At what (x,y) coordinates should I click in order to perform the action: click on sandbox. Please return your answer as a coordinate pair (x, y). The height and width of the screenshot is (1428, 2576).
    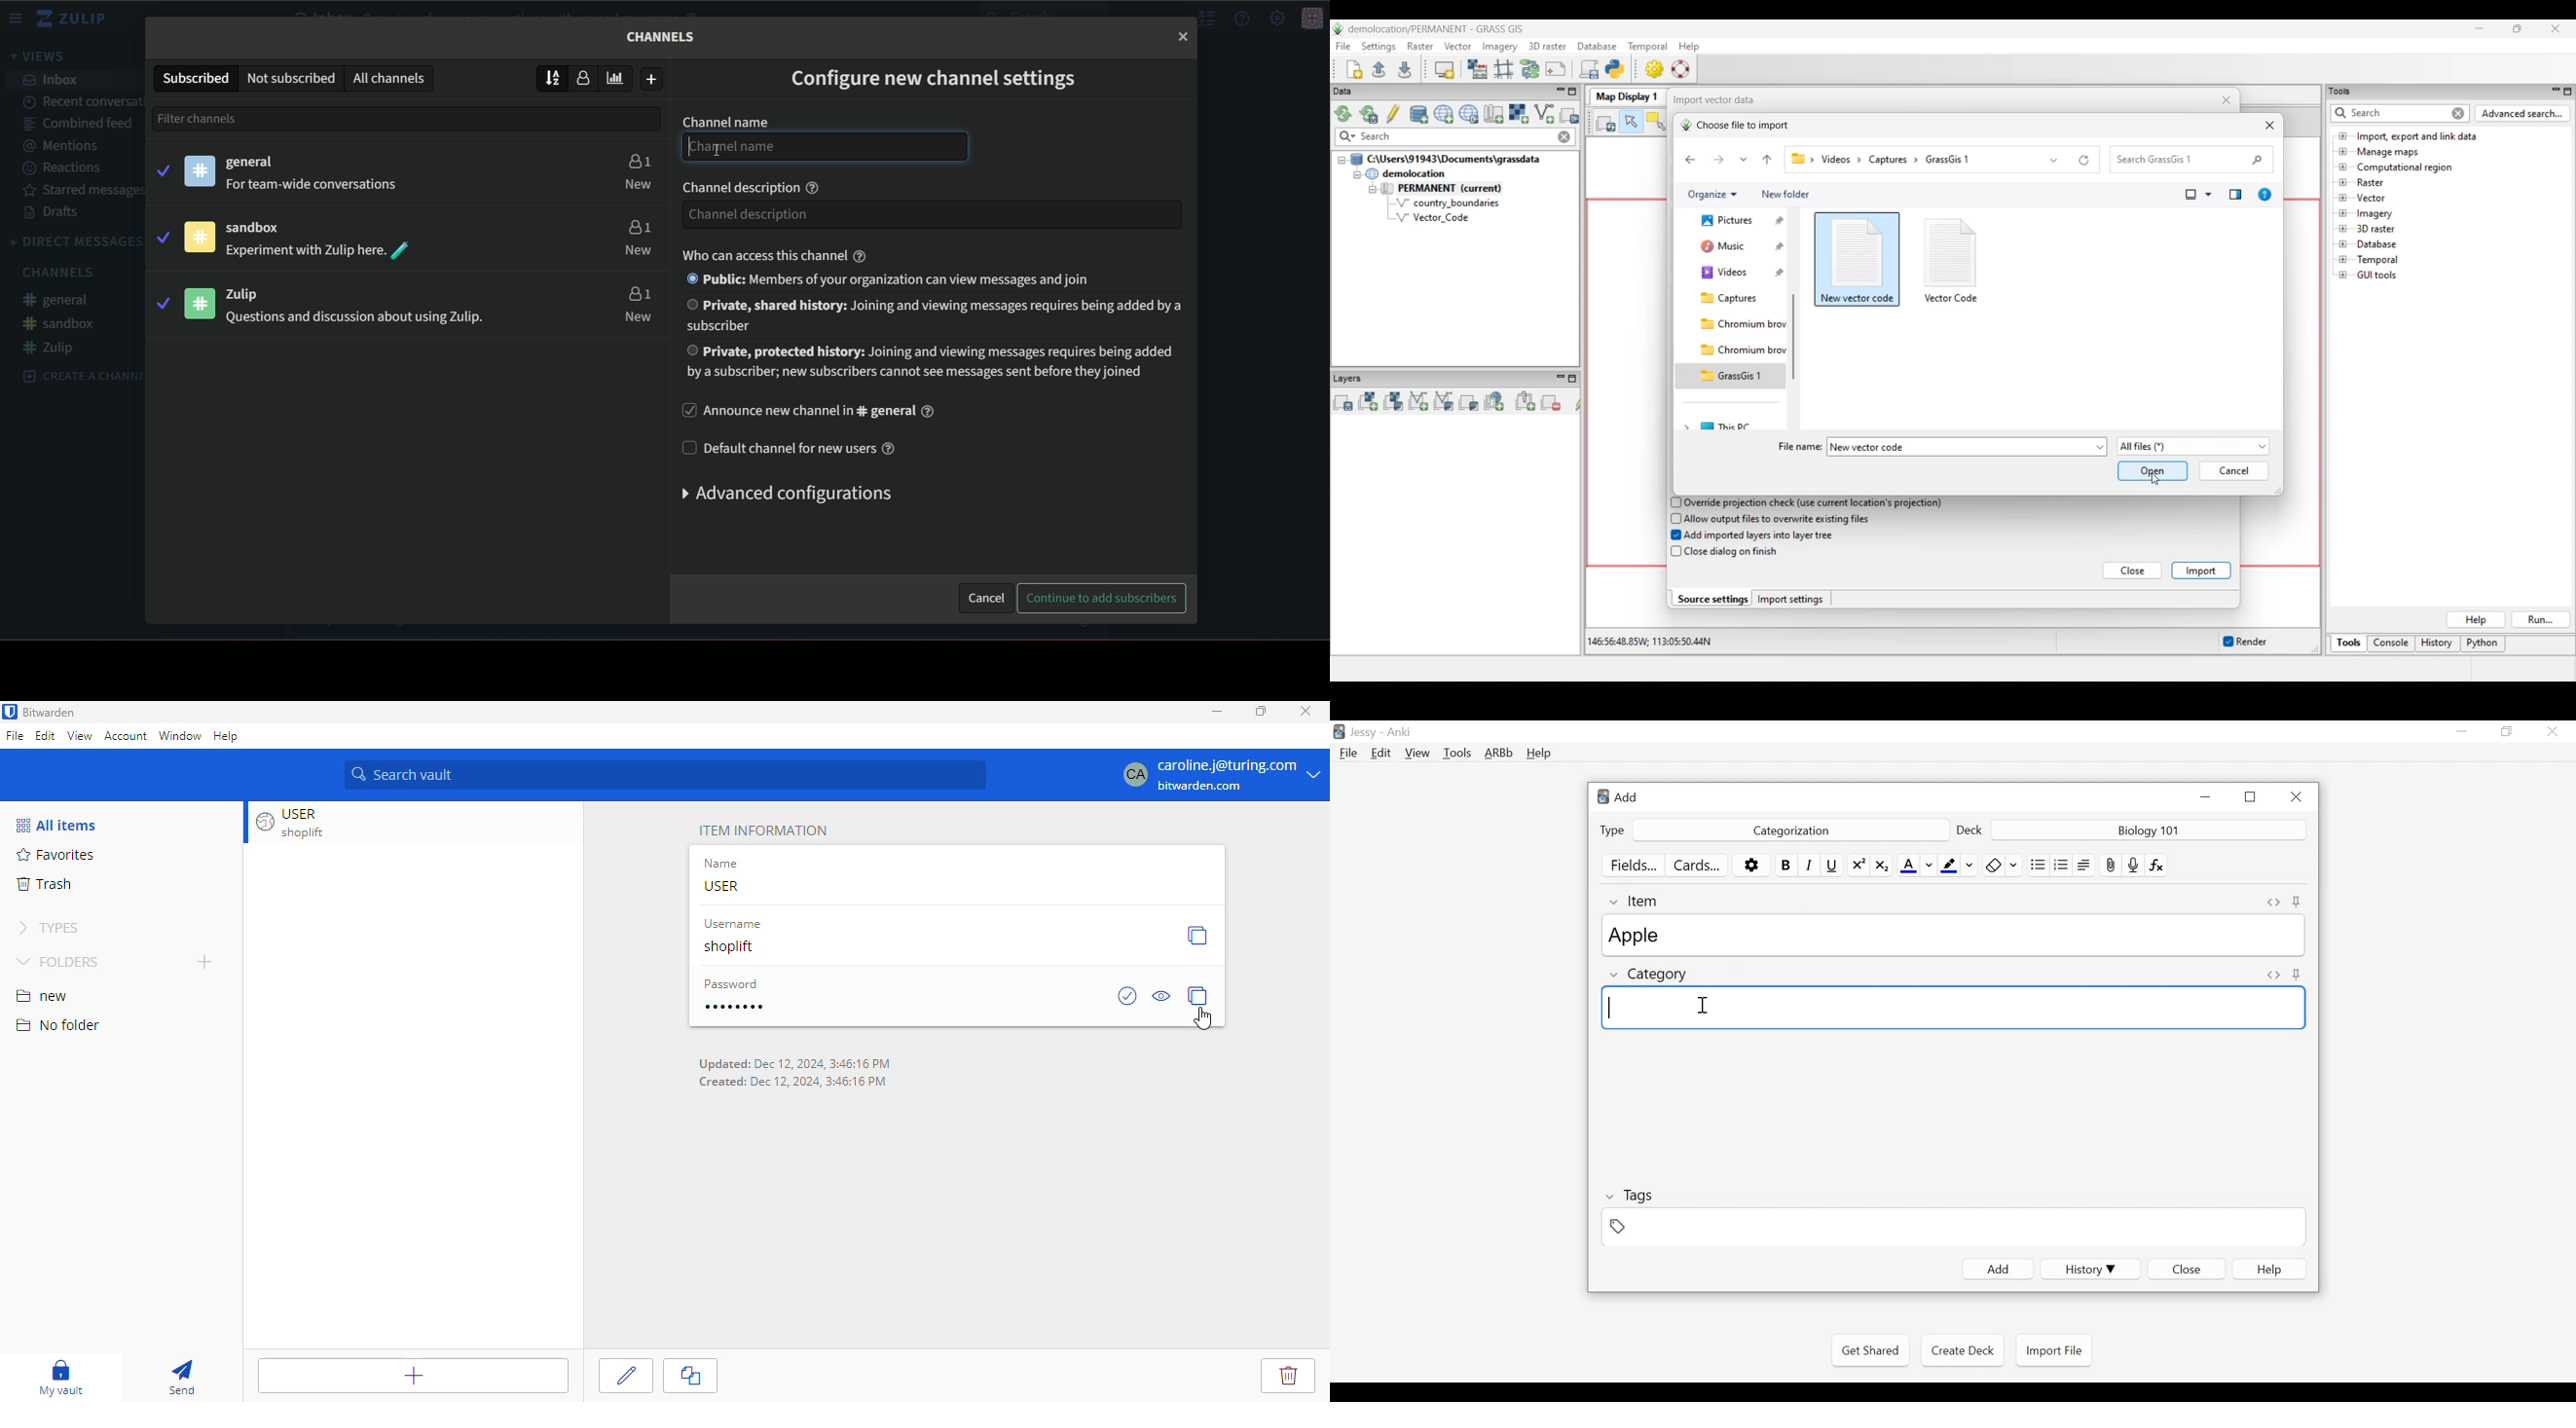
    Looking at the image, I should click on (261, 229).